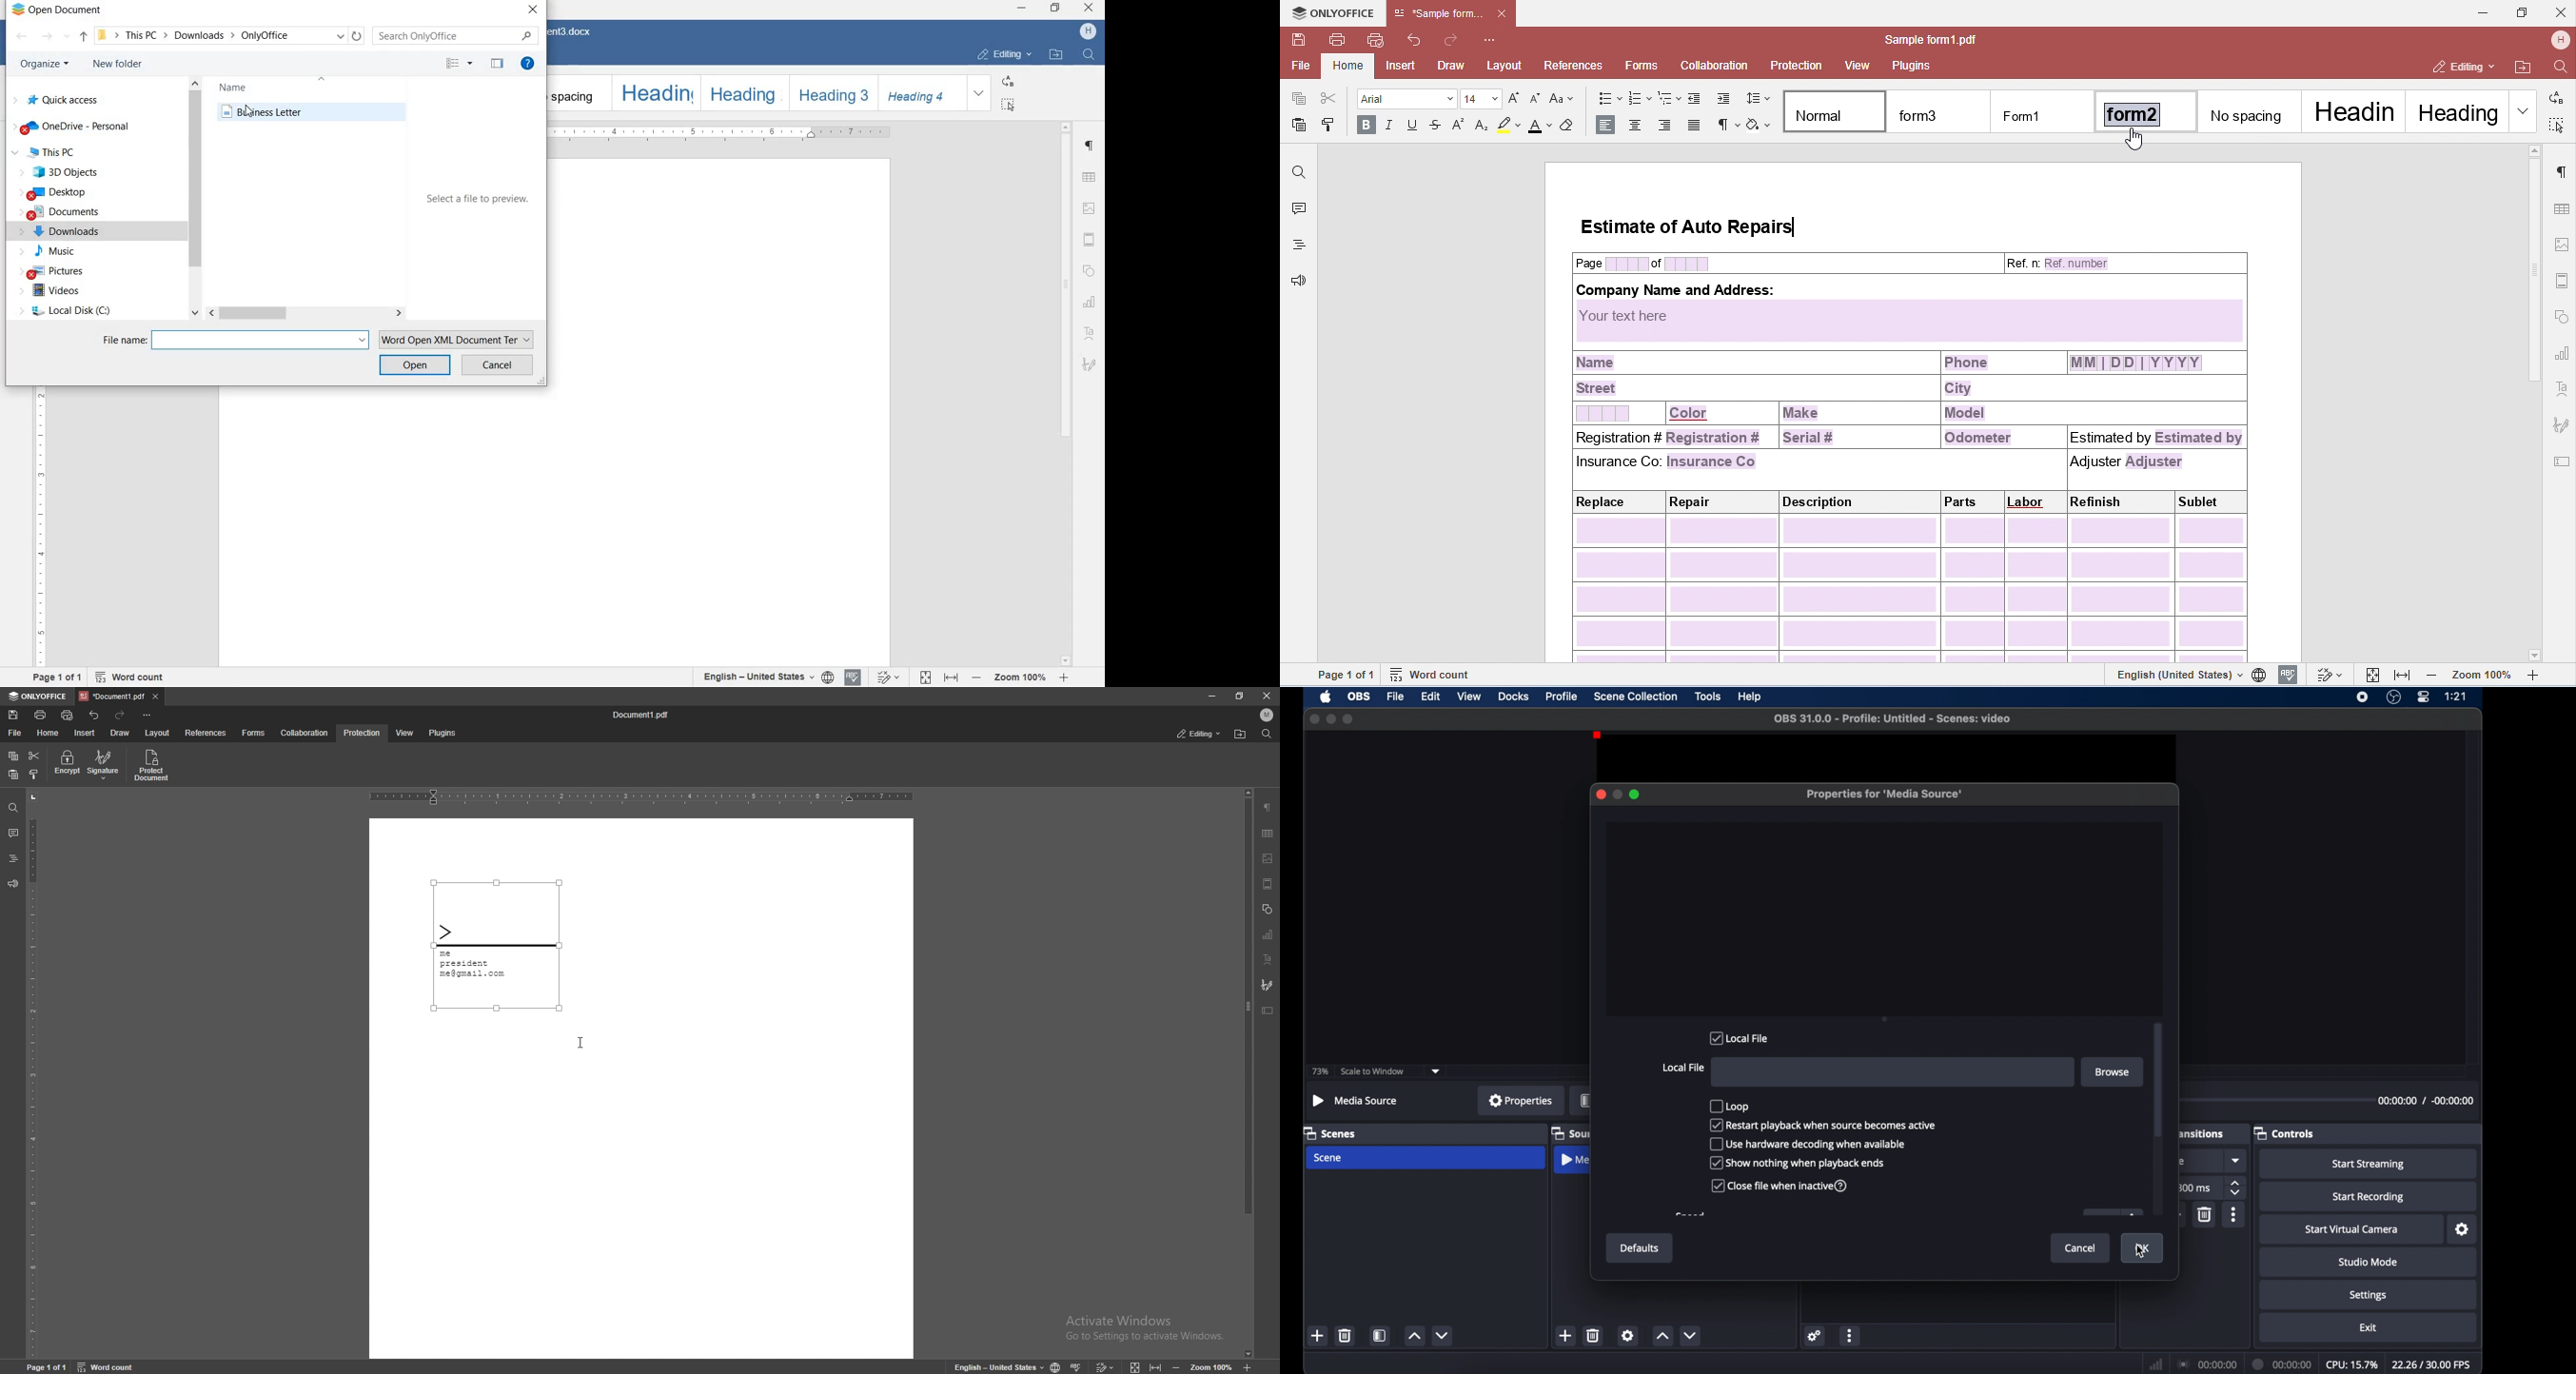  What do you see at coordinates (1057, 9) in the screenshot?
I see `restore` at bounding box center [1057, 9].